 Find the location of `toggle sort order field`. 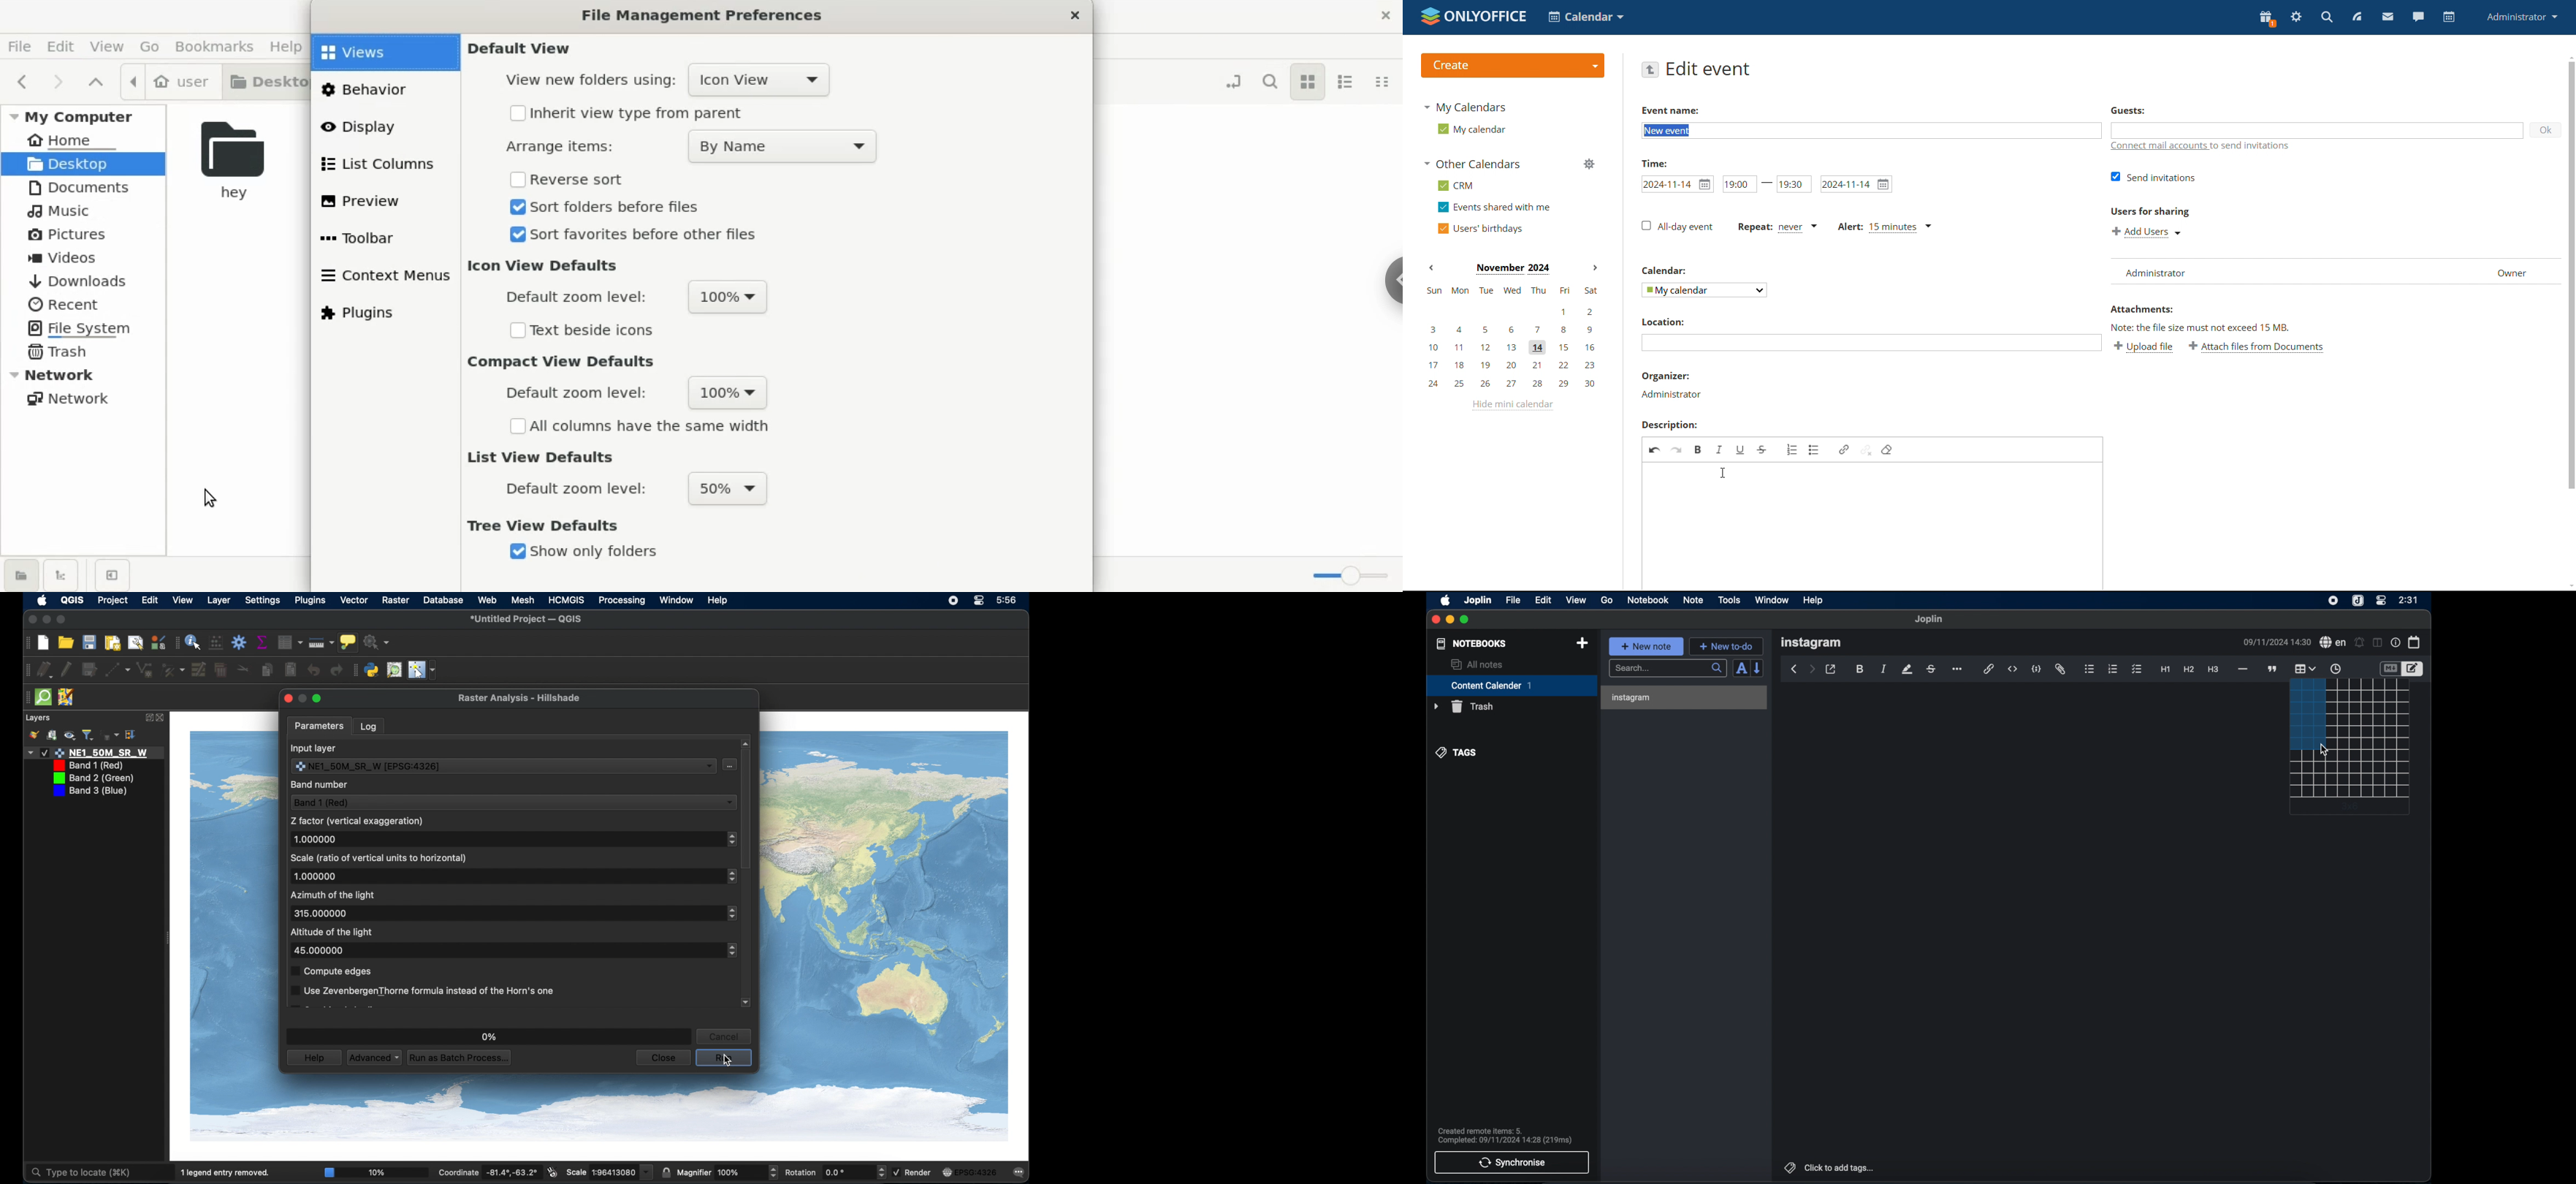

toggle sort order field is located at coordinates (1741, 669).